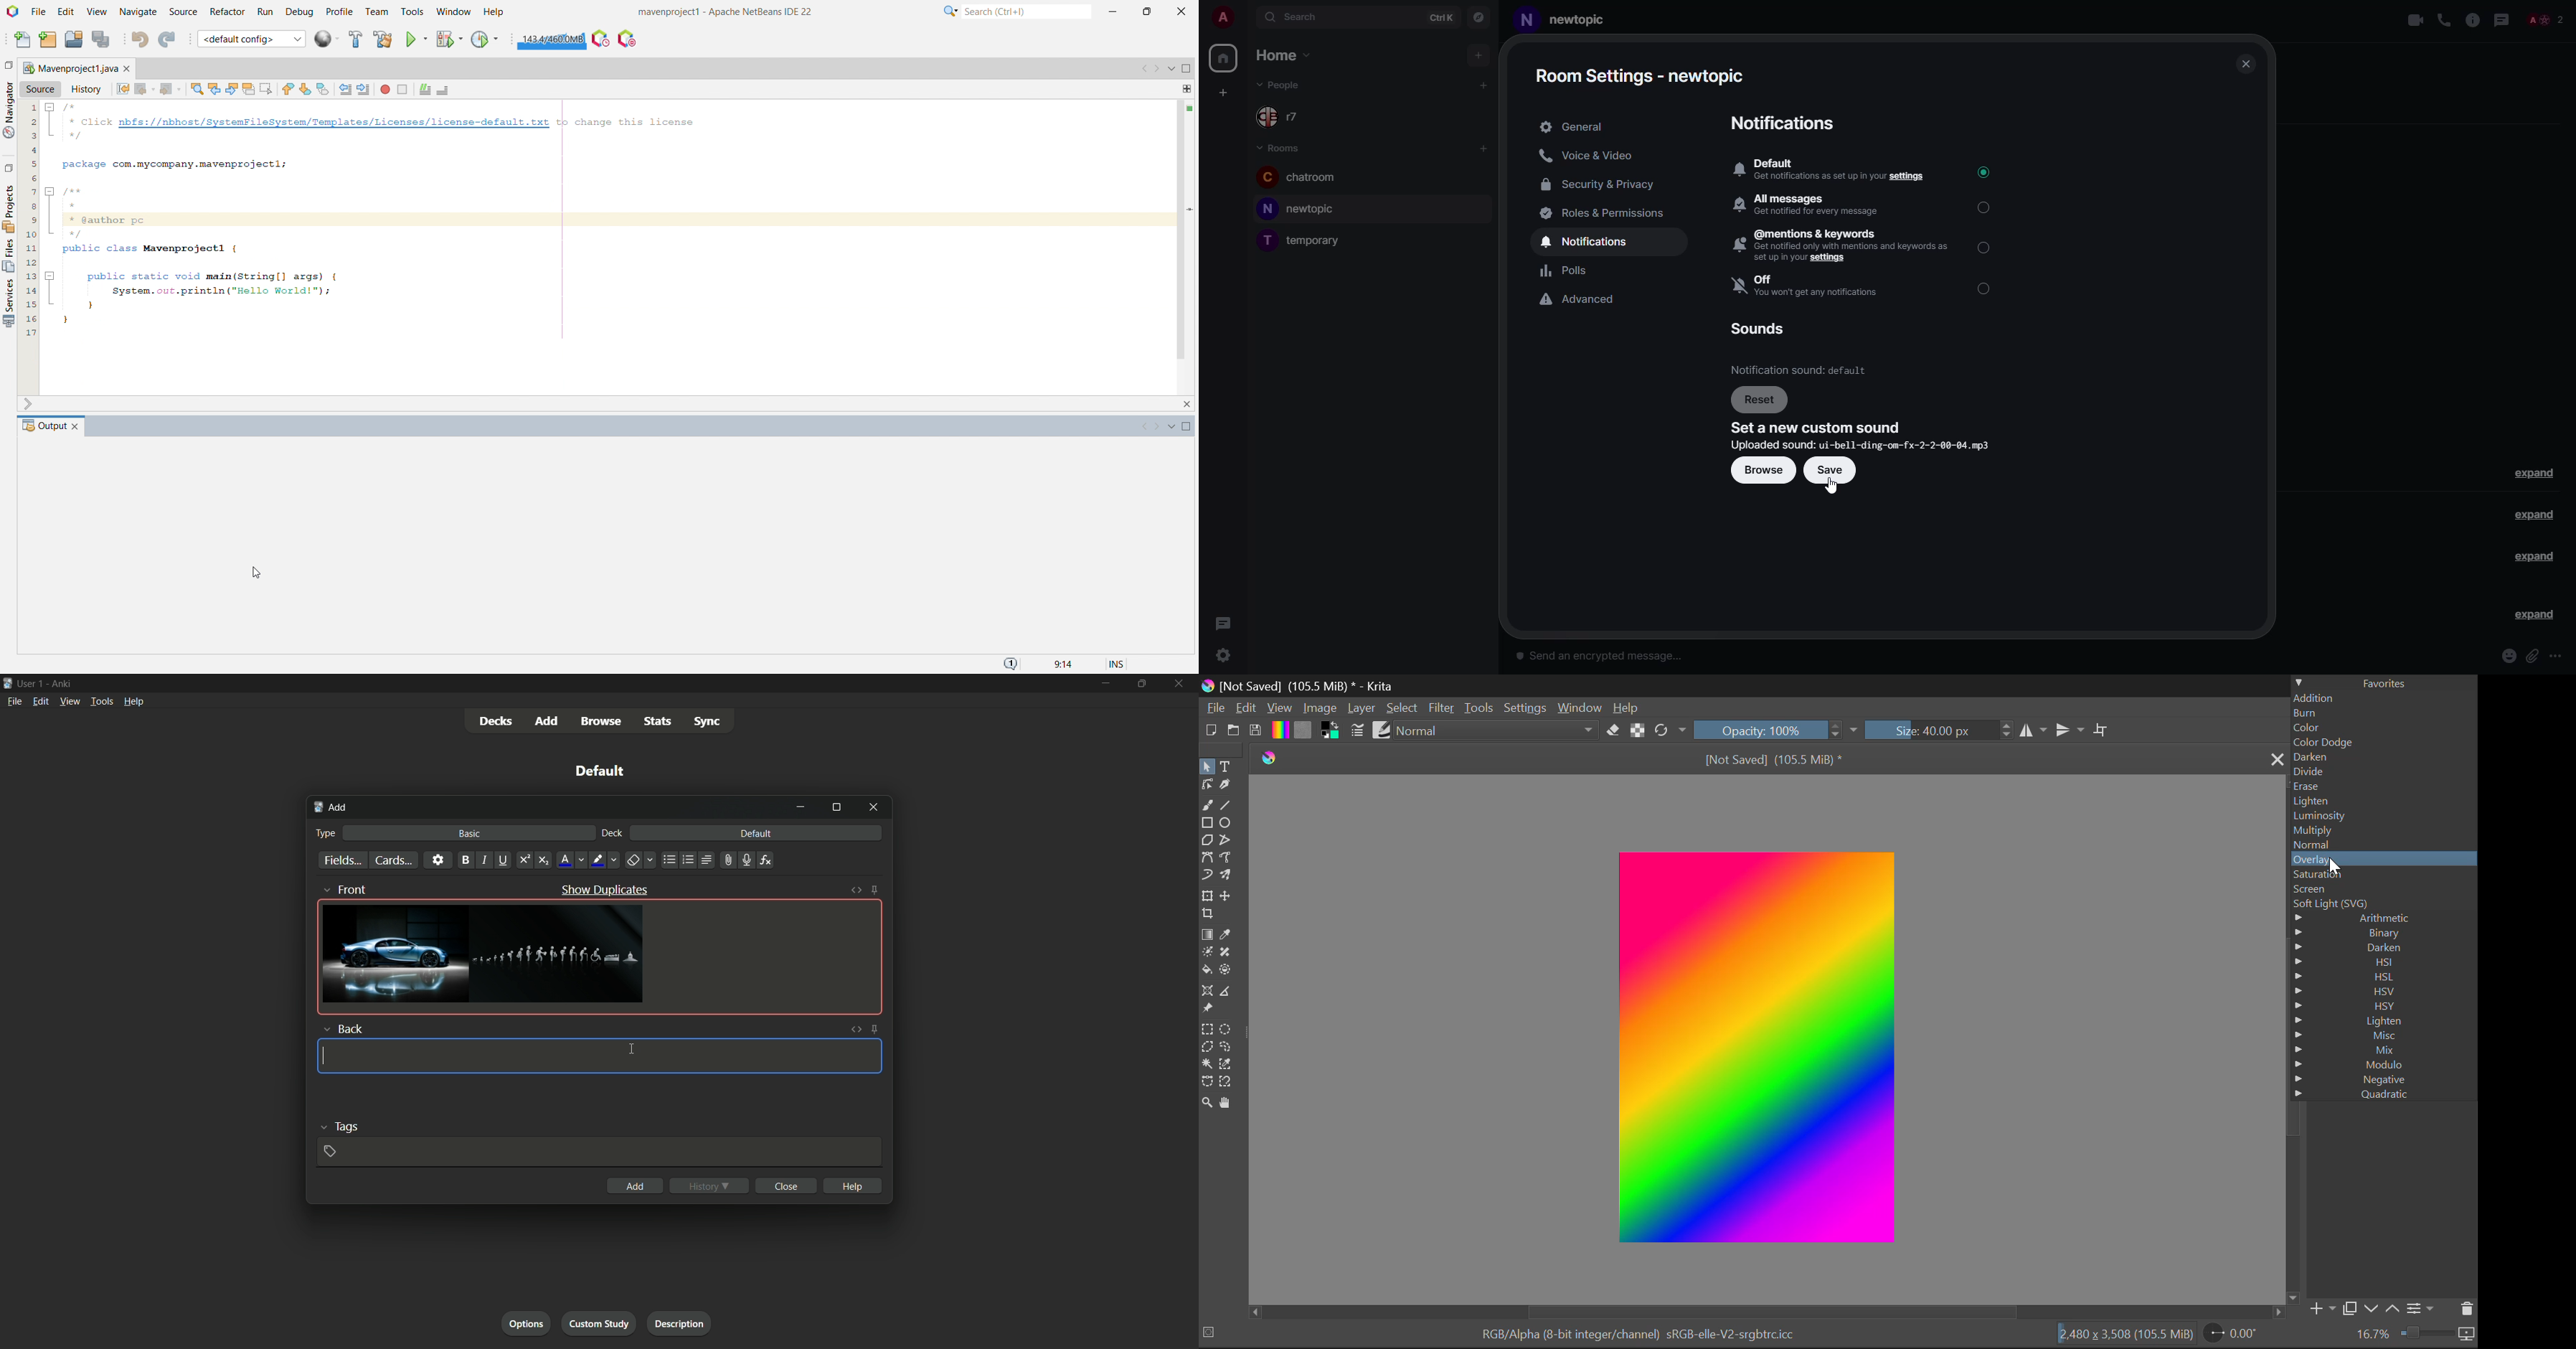 This screenshot has height=1372, width=2576. What do you see at coordinates (1225, 953) in the screenshot?
I see `Smart Patch Tool` at bounding box center [1225, 953].